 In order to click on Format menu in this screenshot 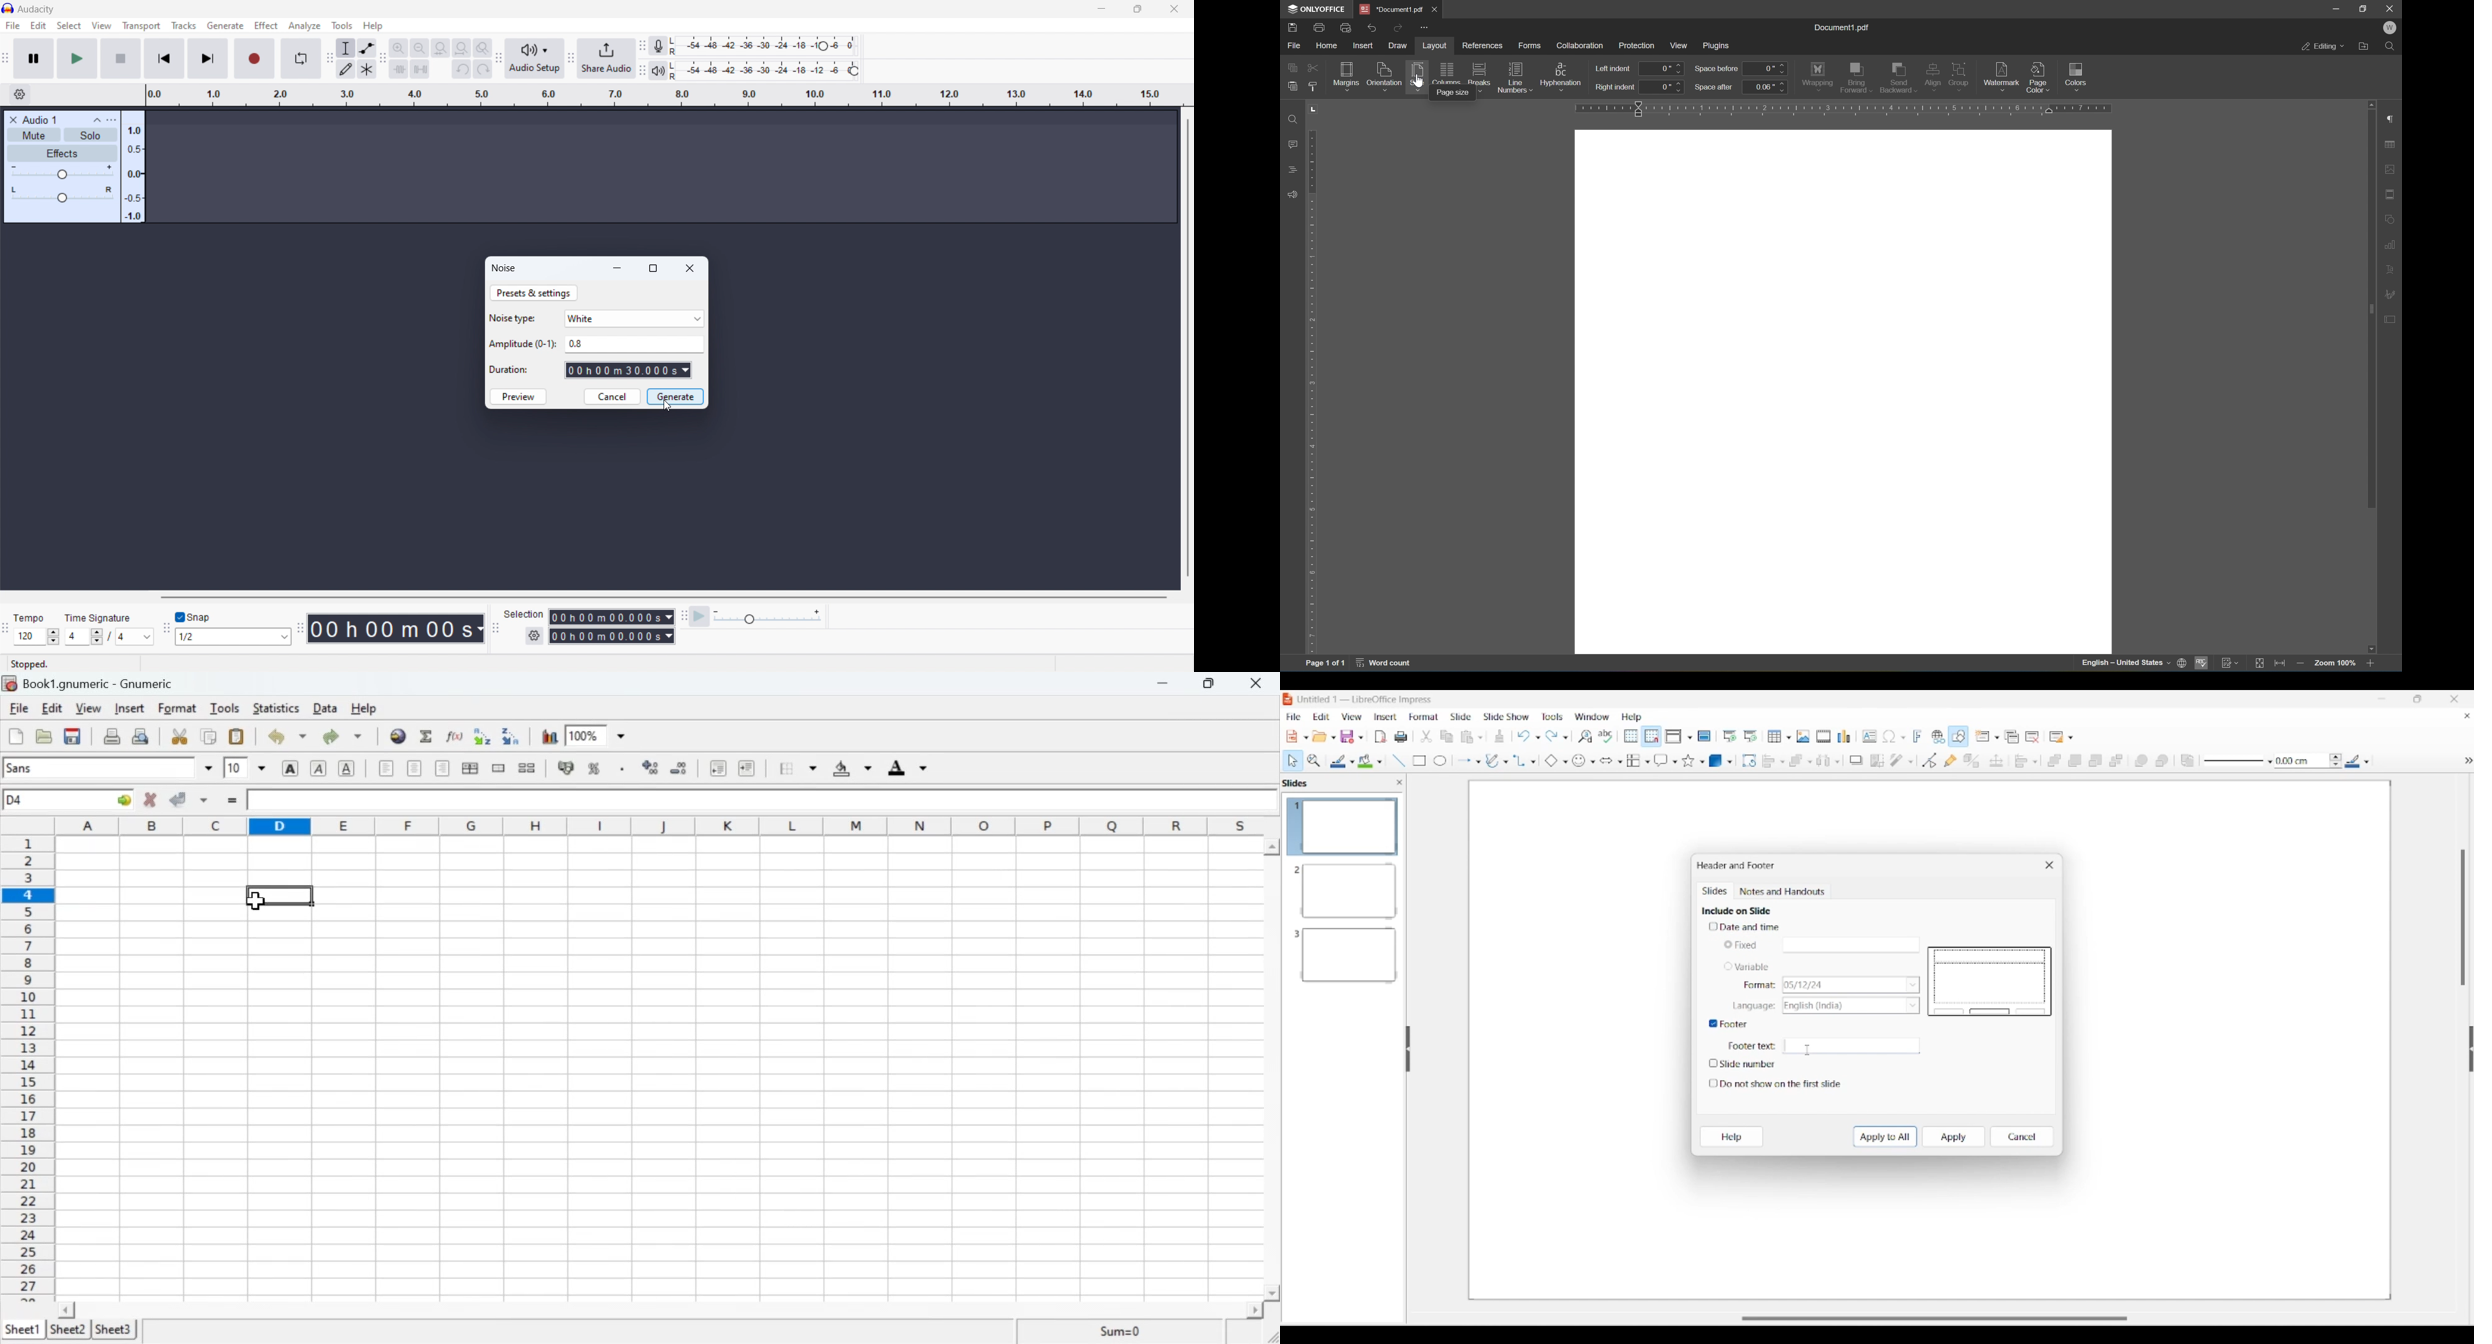, I will do `click(1424, 717)`.